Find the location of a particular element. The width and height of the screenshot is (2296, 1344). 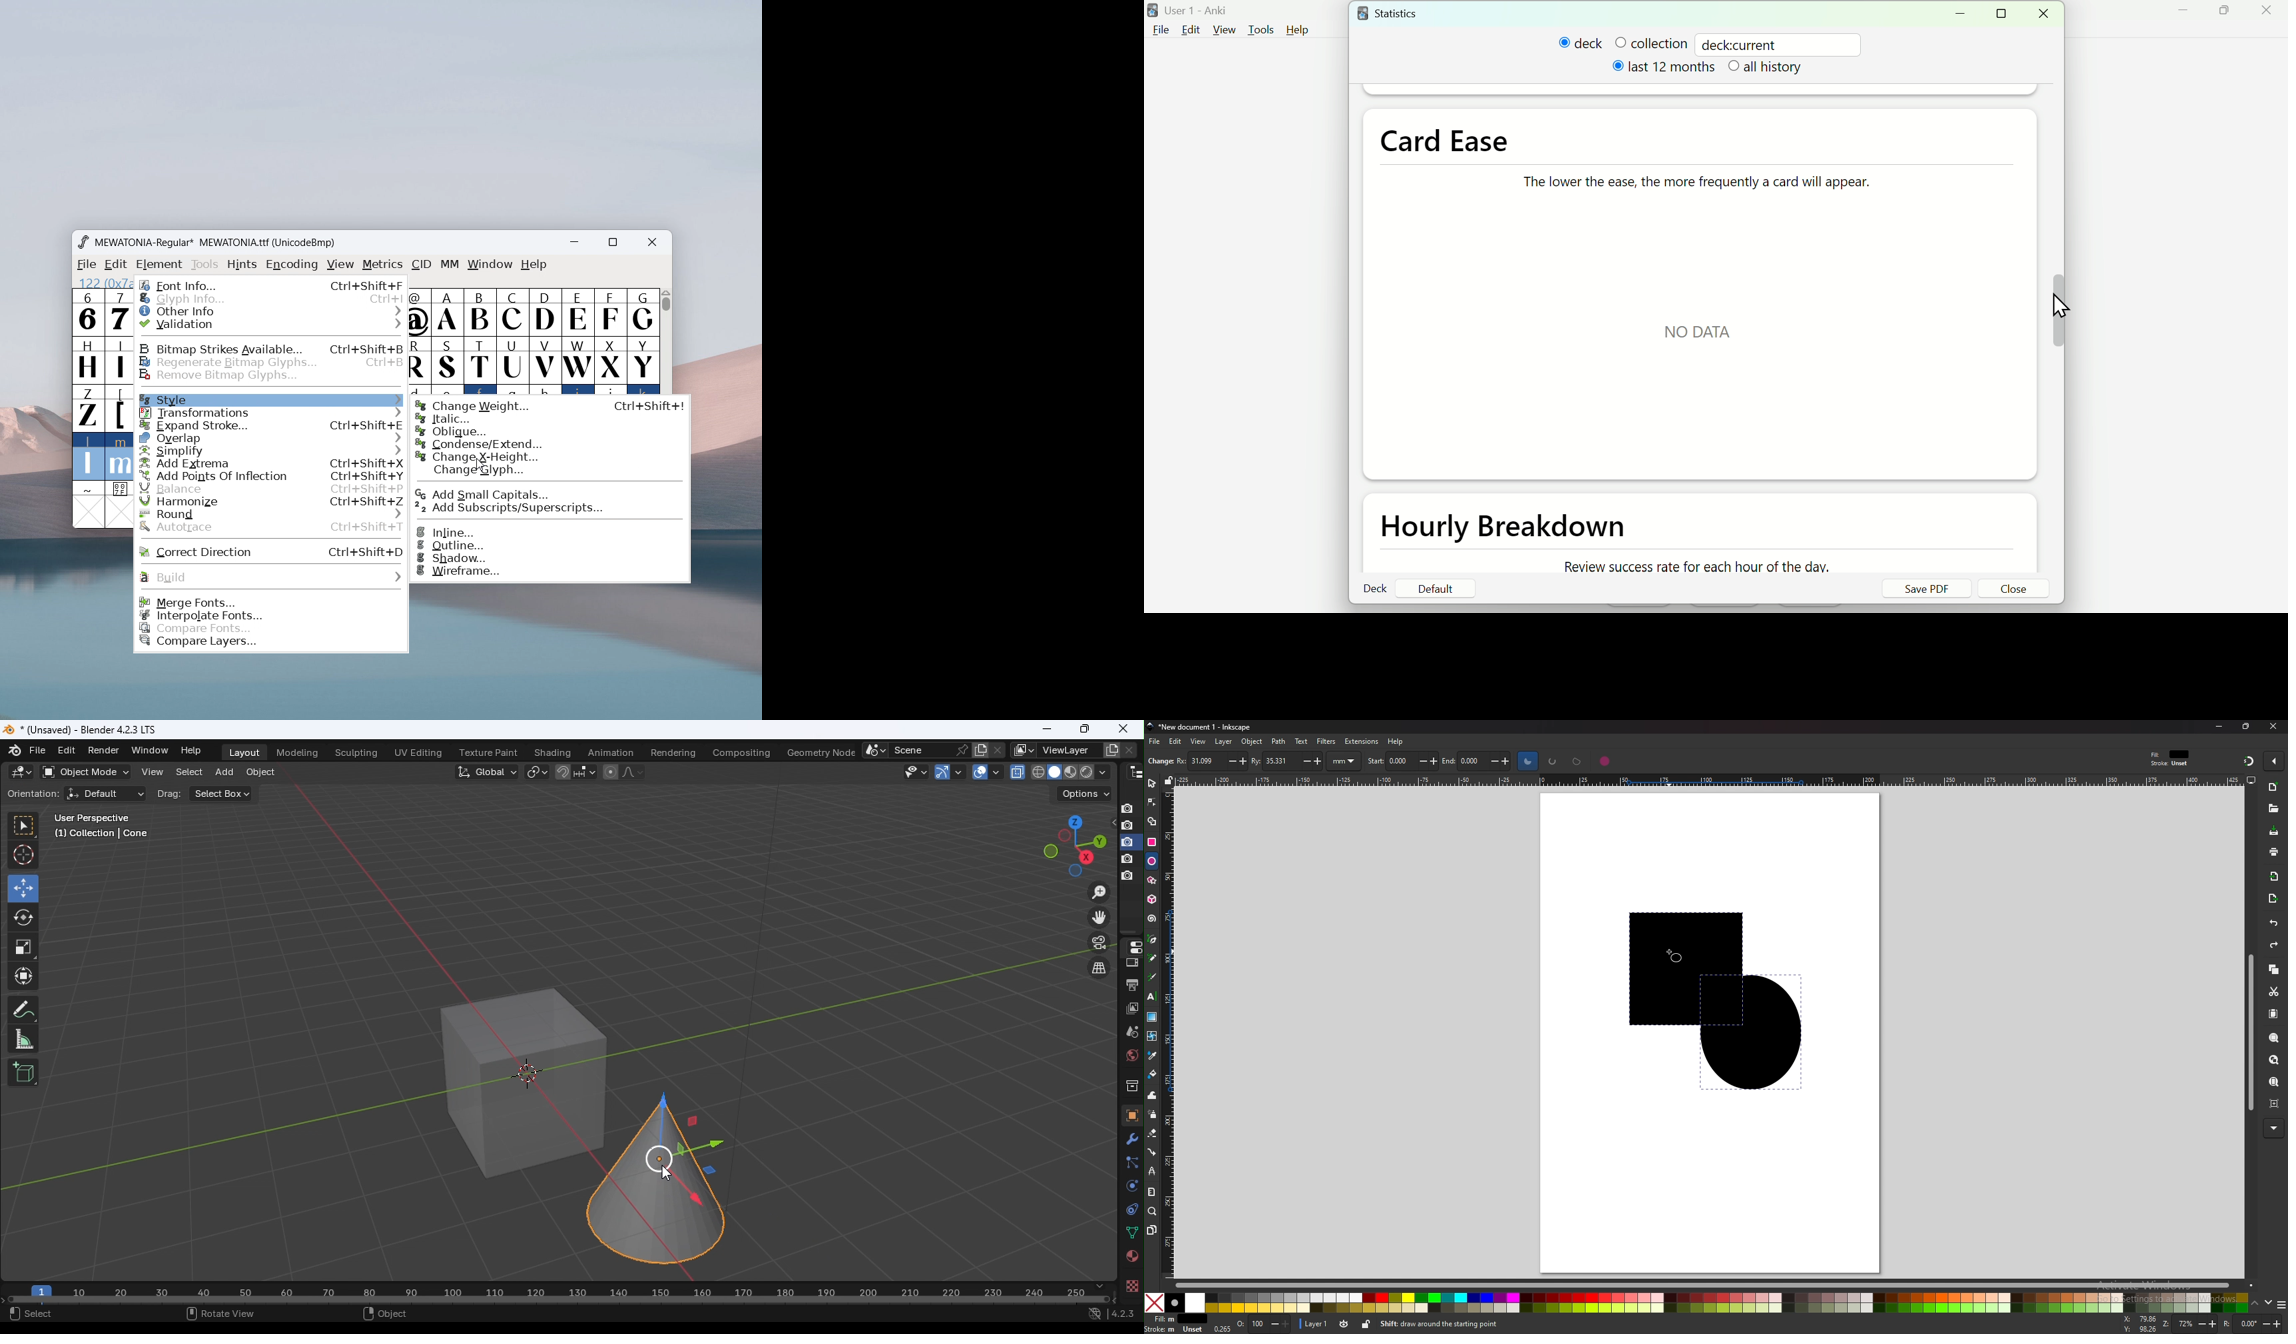

import is located at coordinates (2272, 877).